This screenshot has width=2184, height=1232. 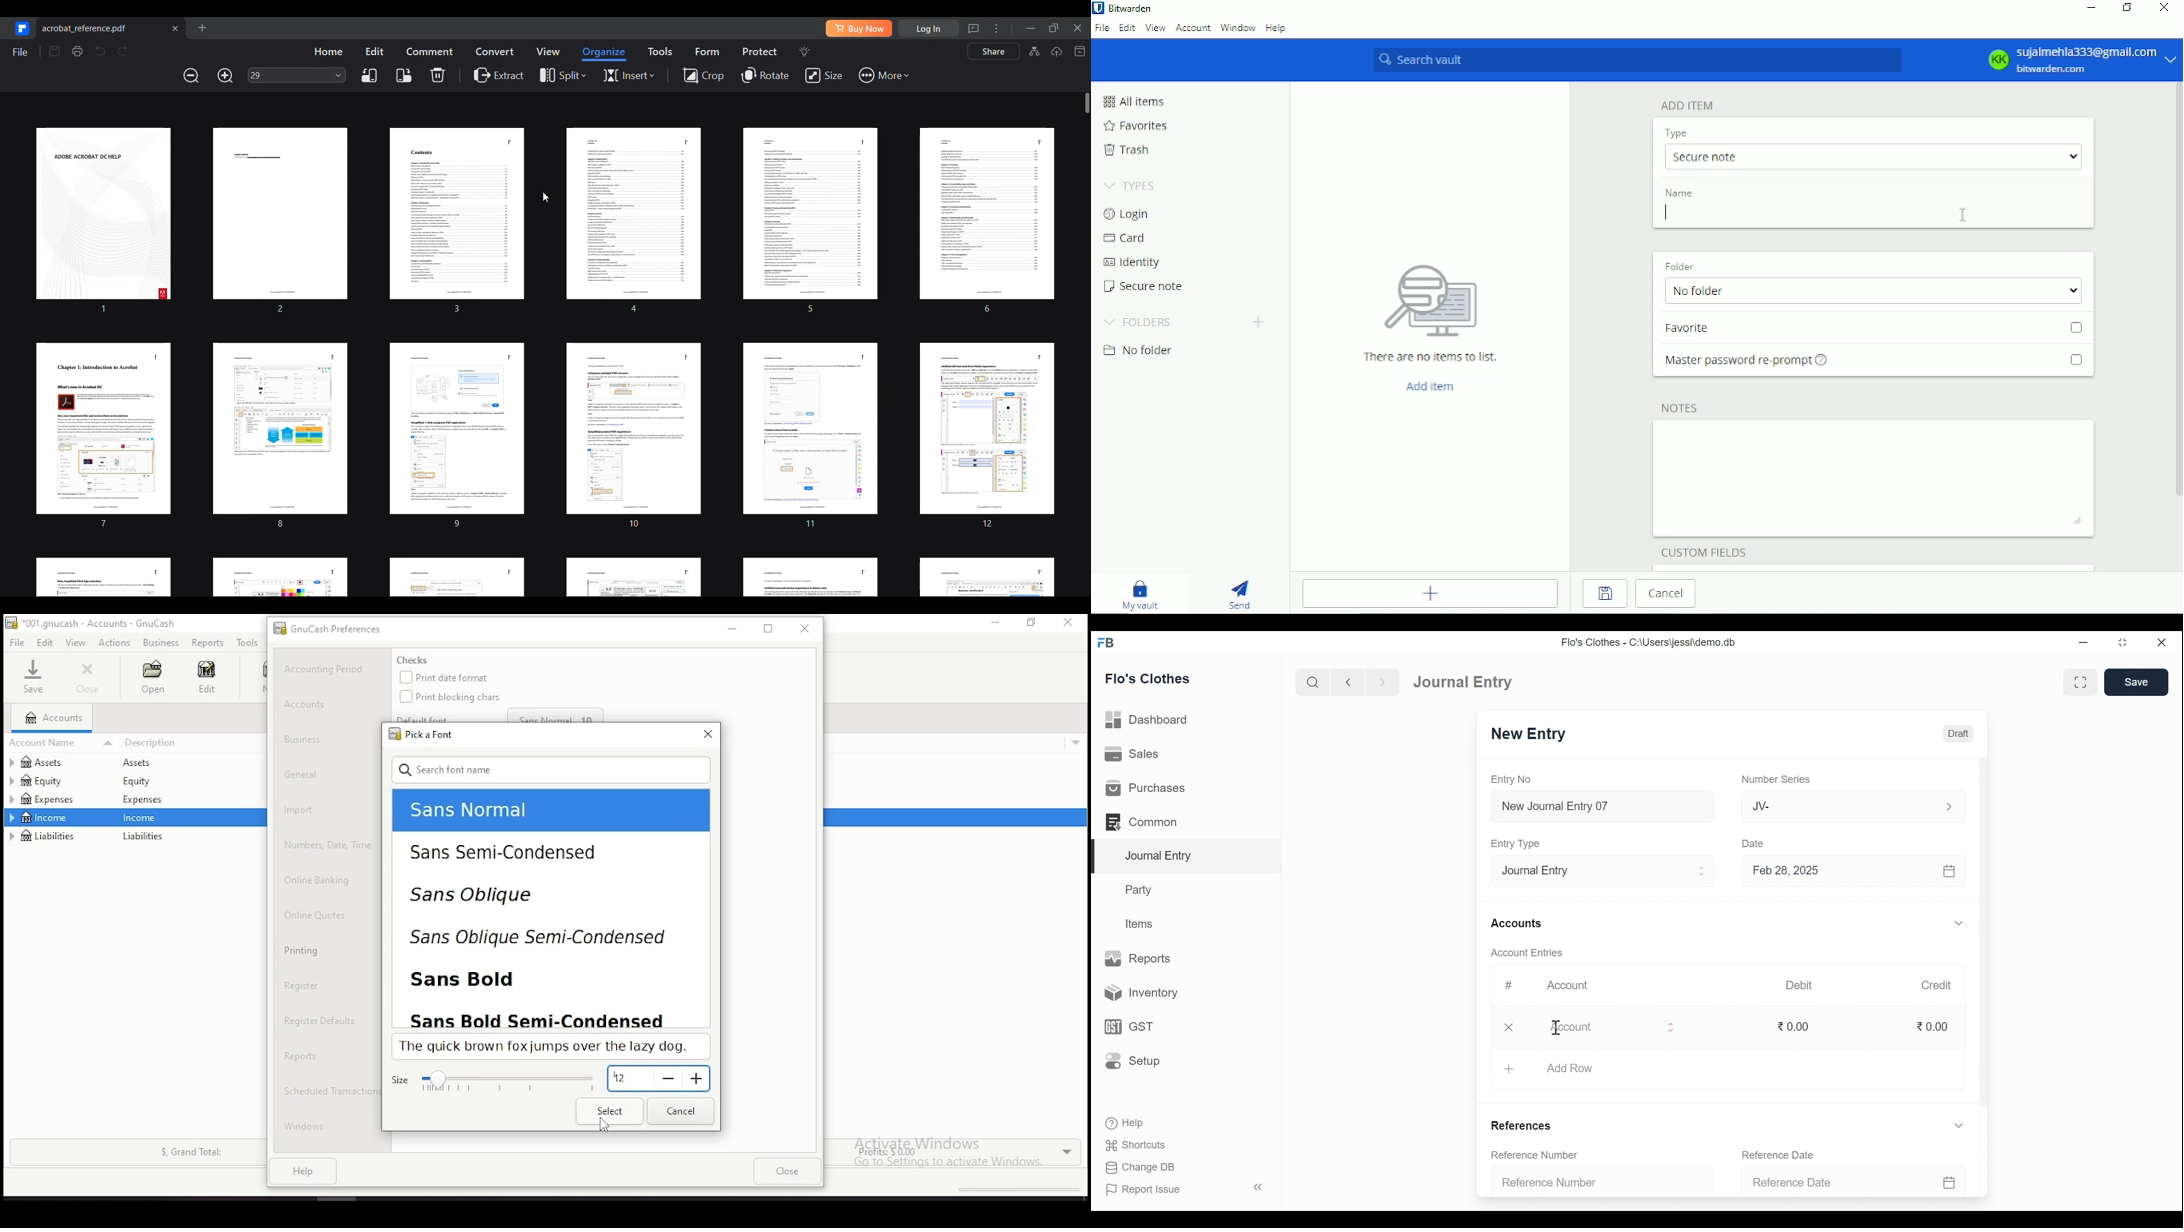 I want to click on Notes, so click(x=1682, y=407).